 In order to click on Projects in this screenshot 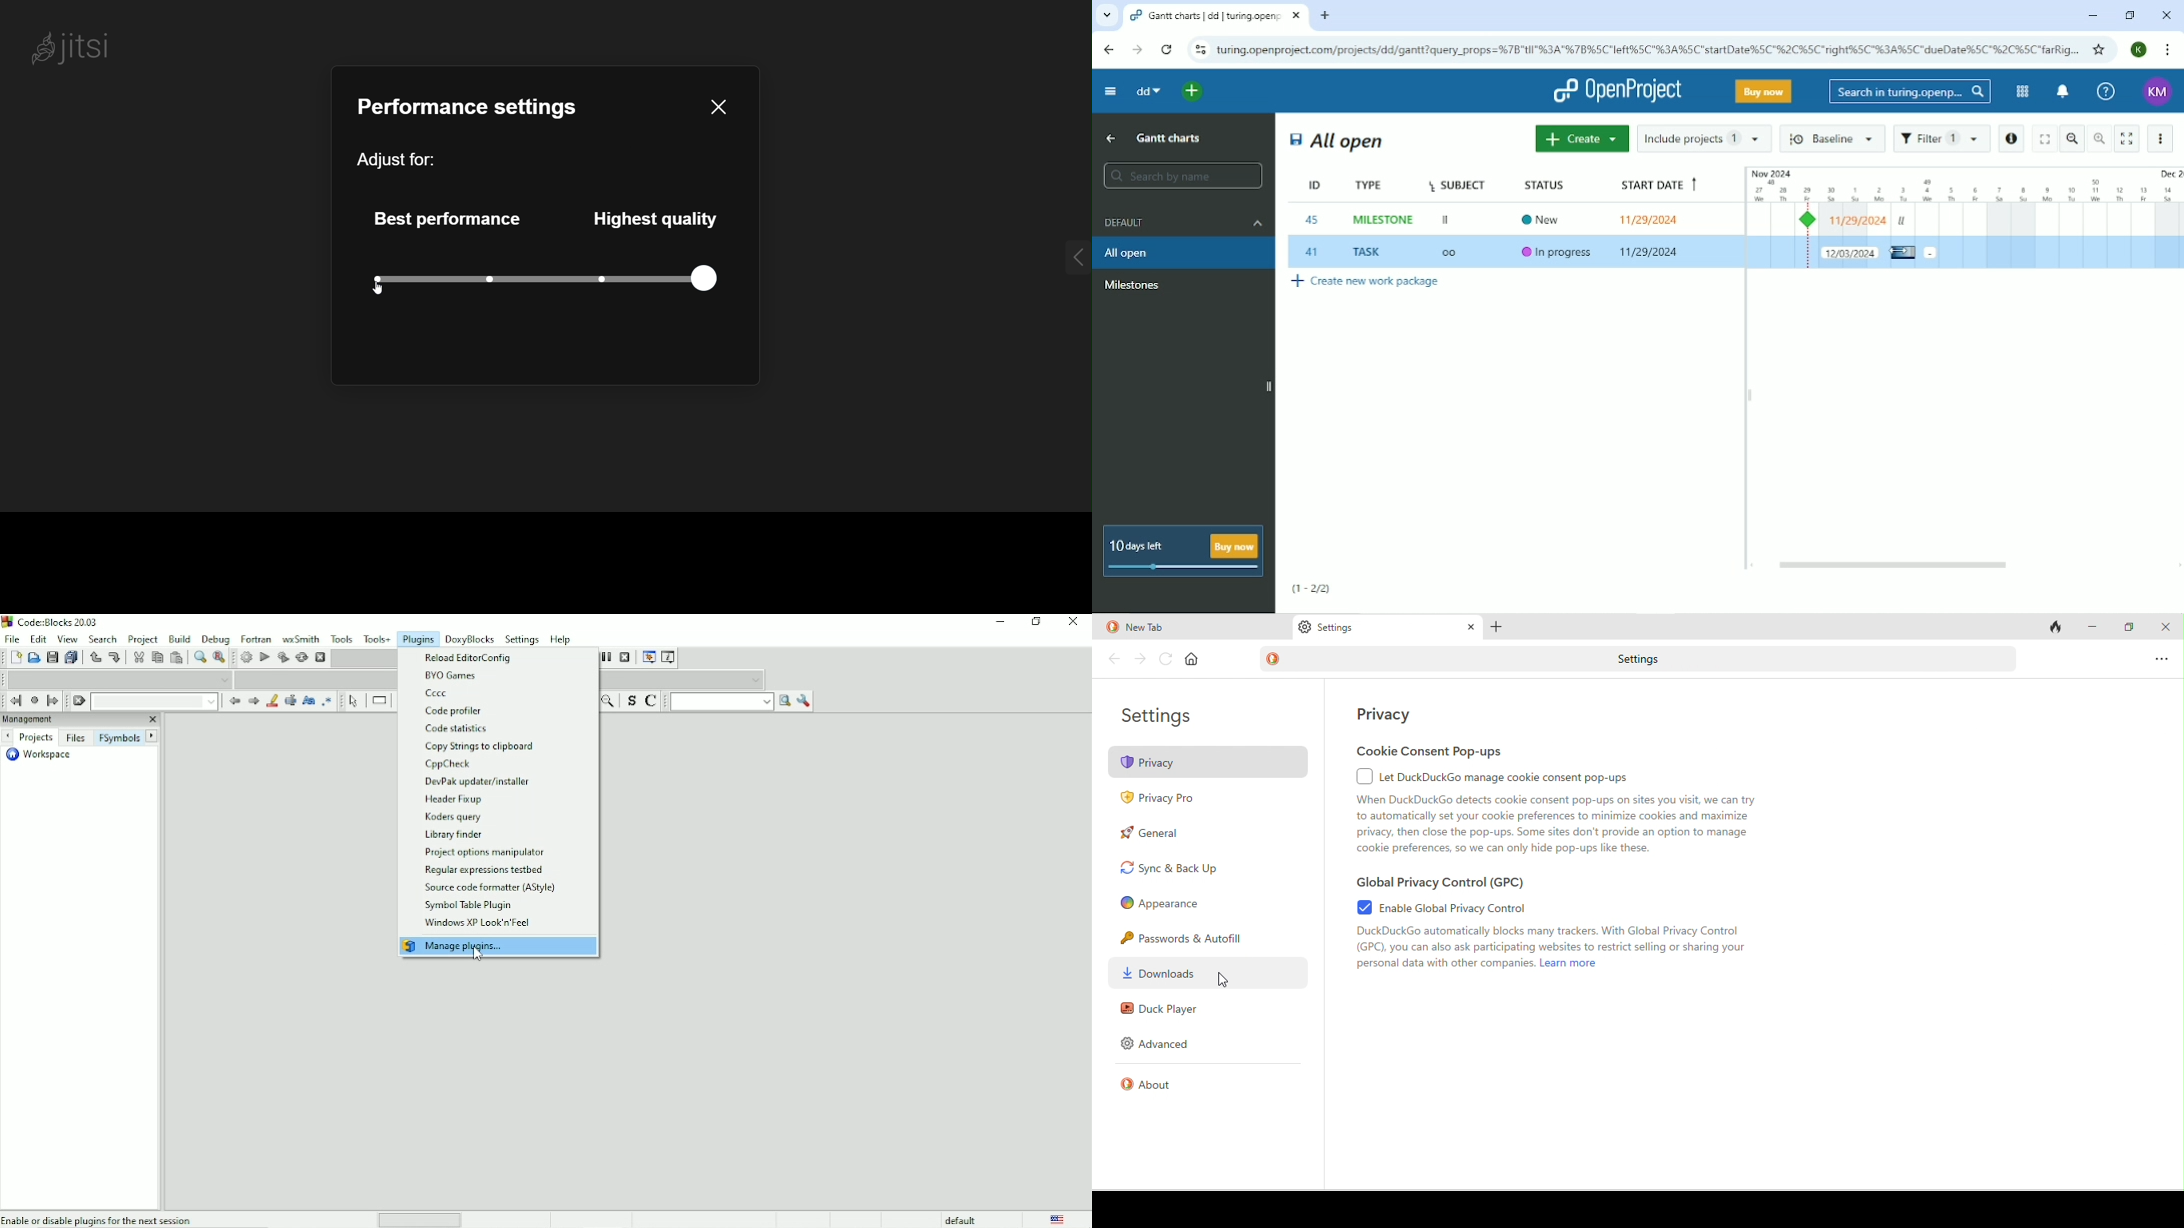, I will do `click(36, 738)`.